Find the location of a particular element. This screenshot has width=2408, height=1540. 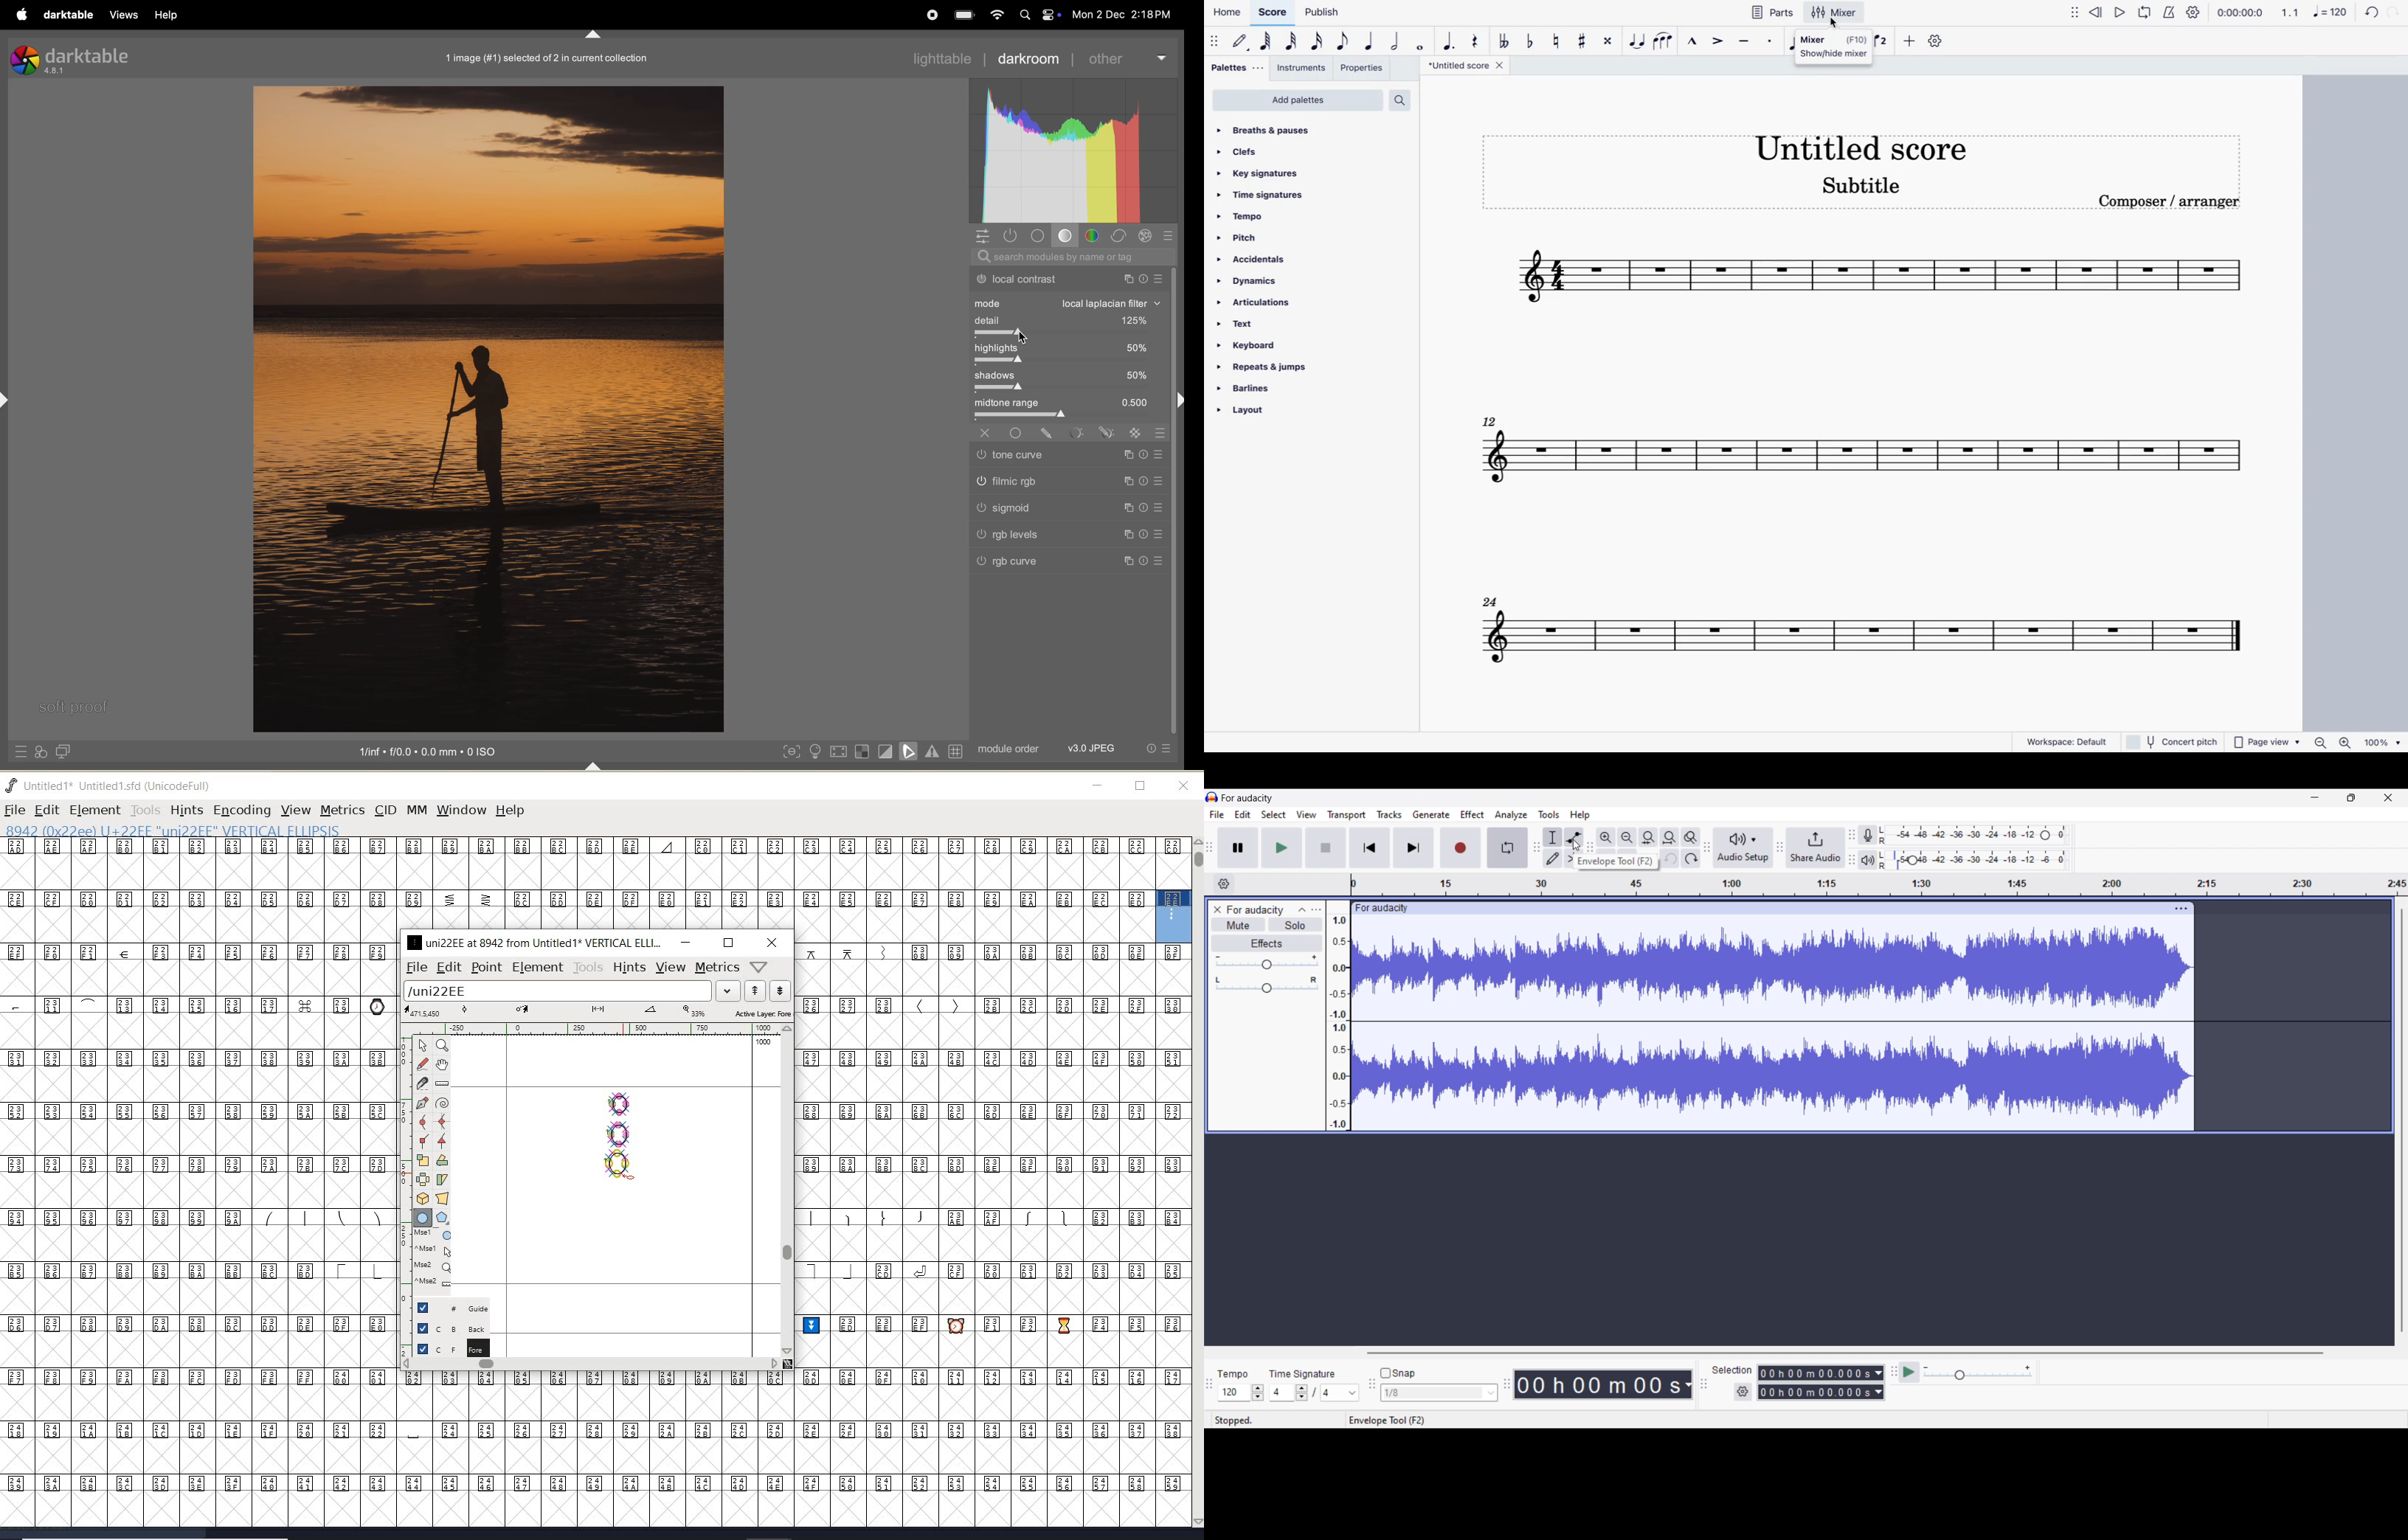

apple widgets is located at coordinates (1038, 14).